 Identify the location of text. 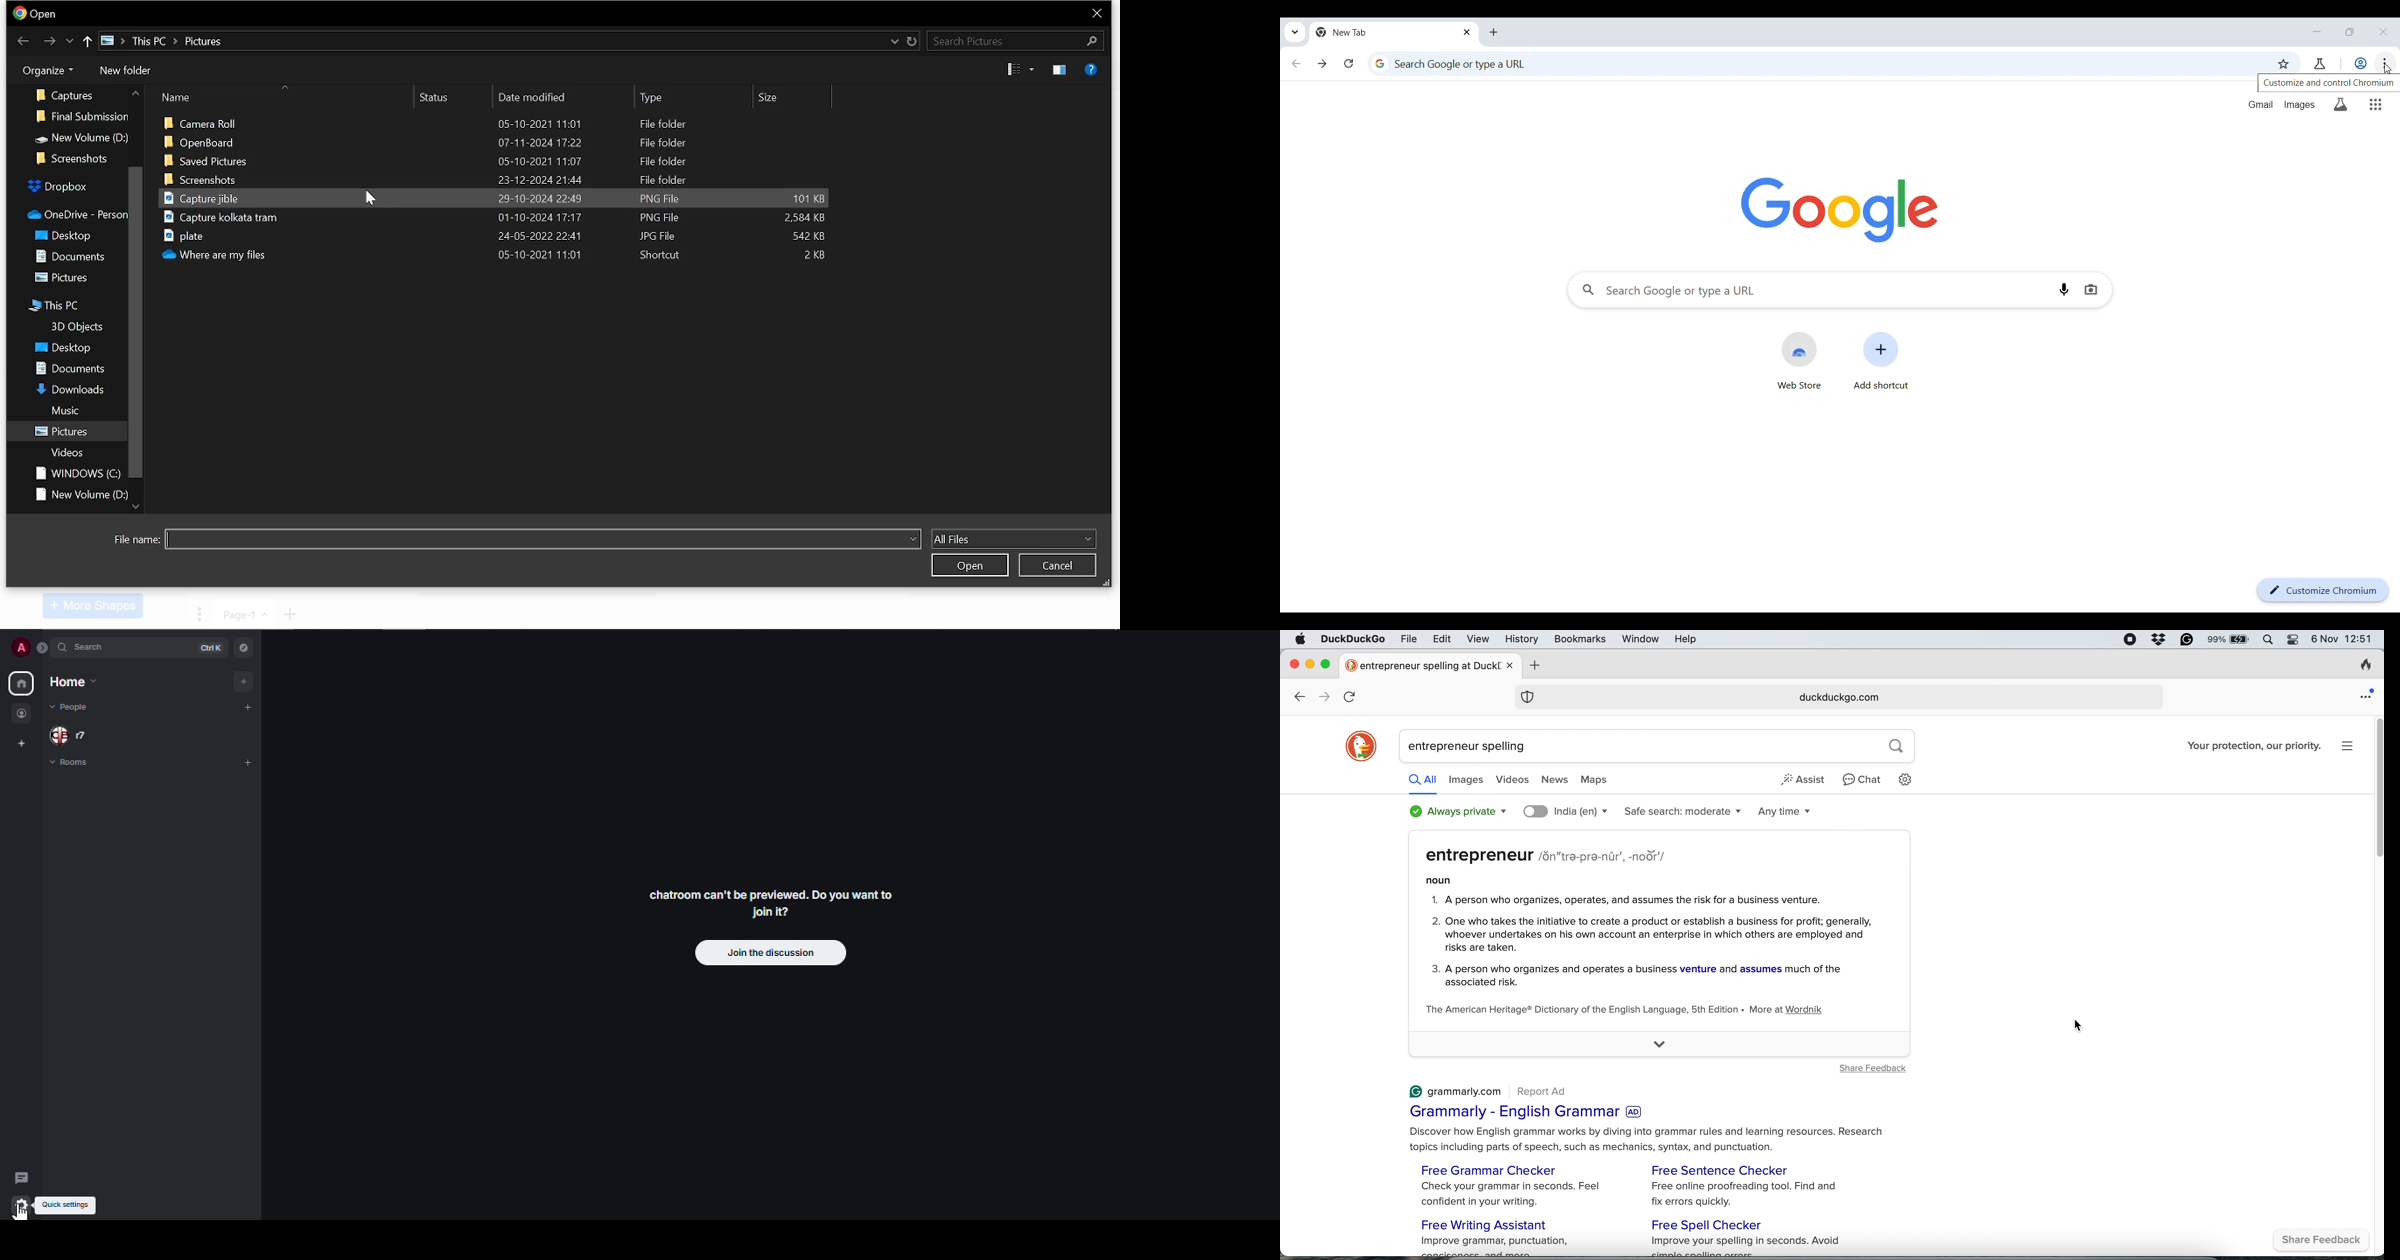
(136, 540).